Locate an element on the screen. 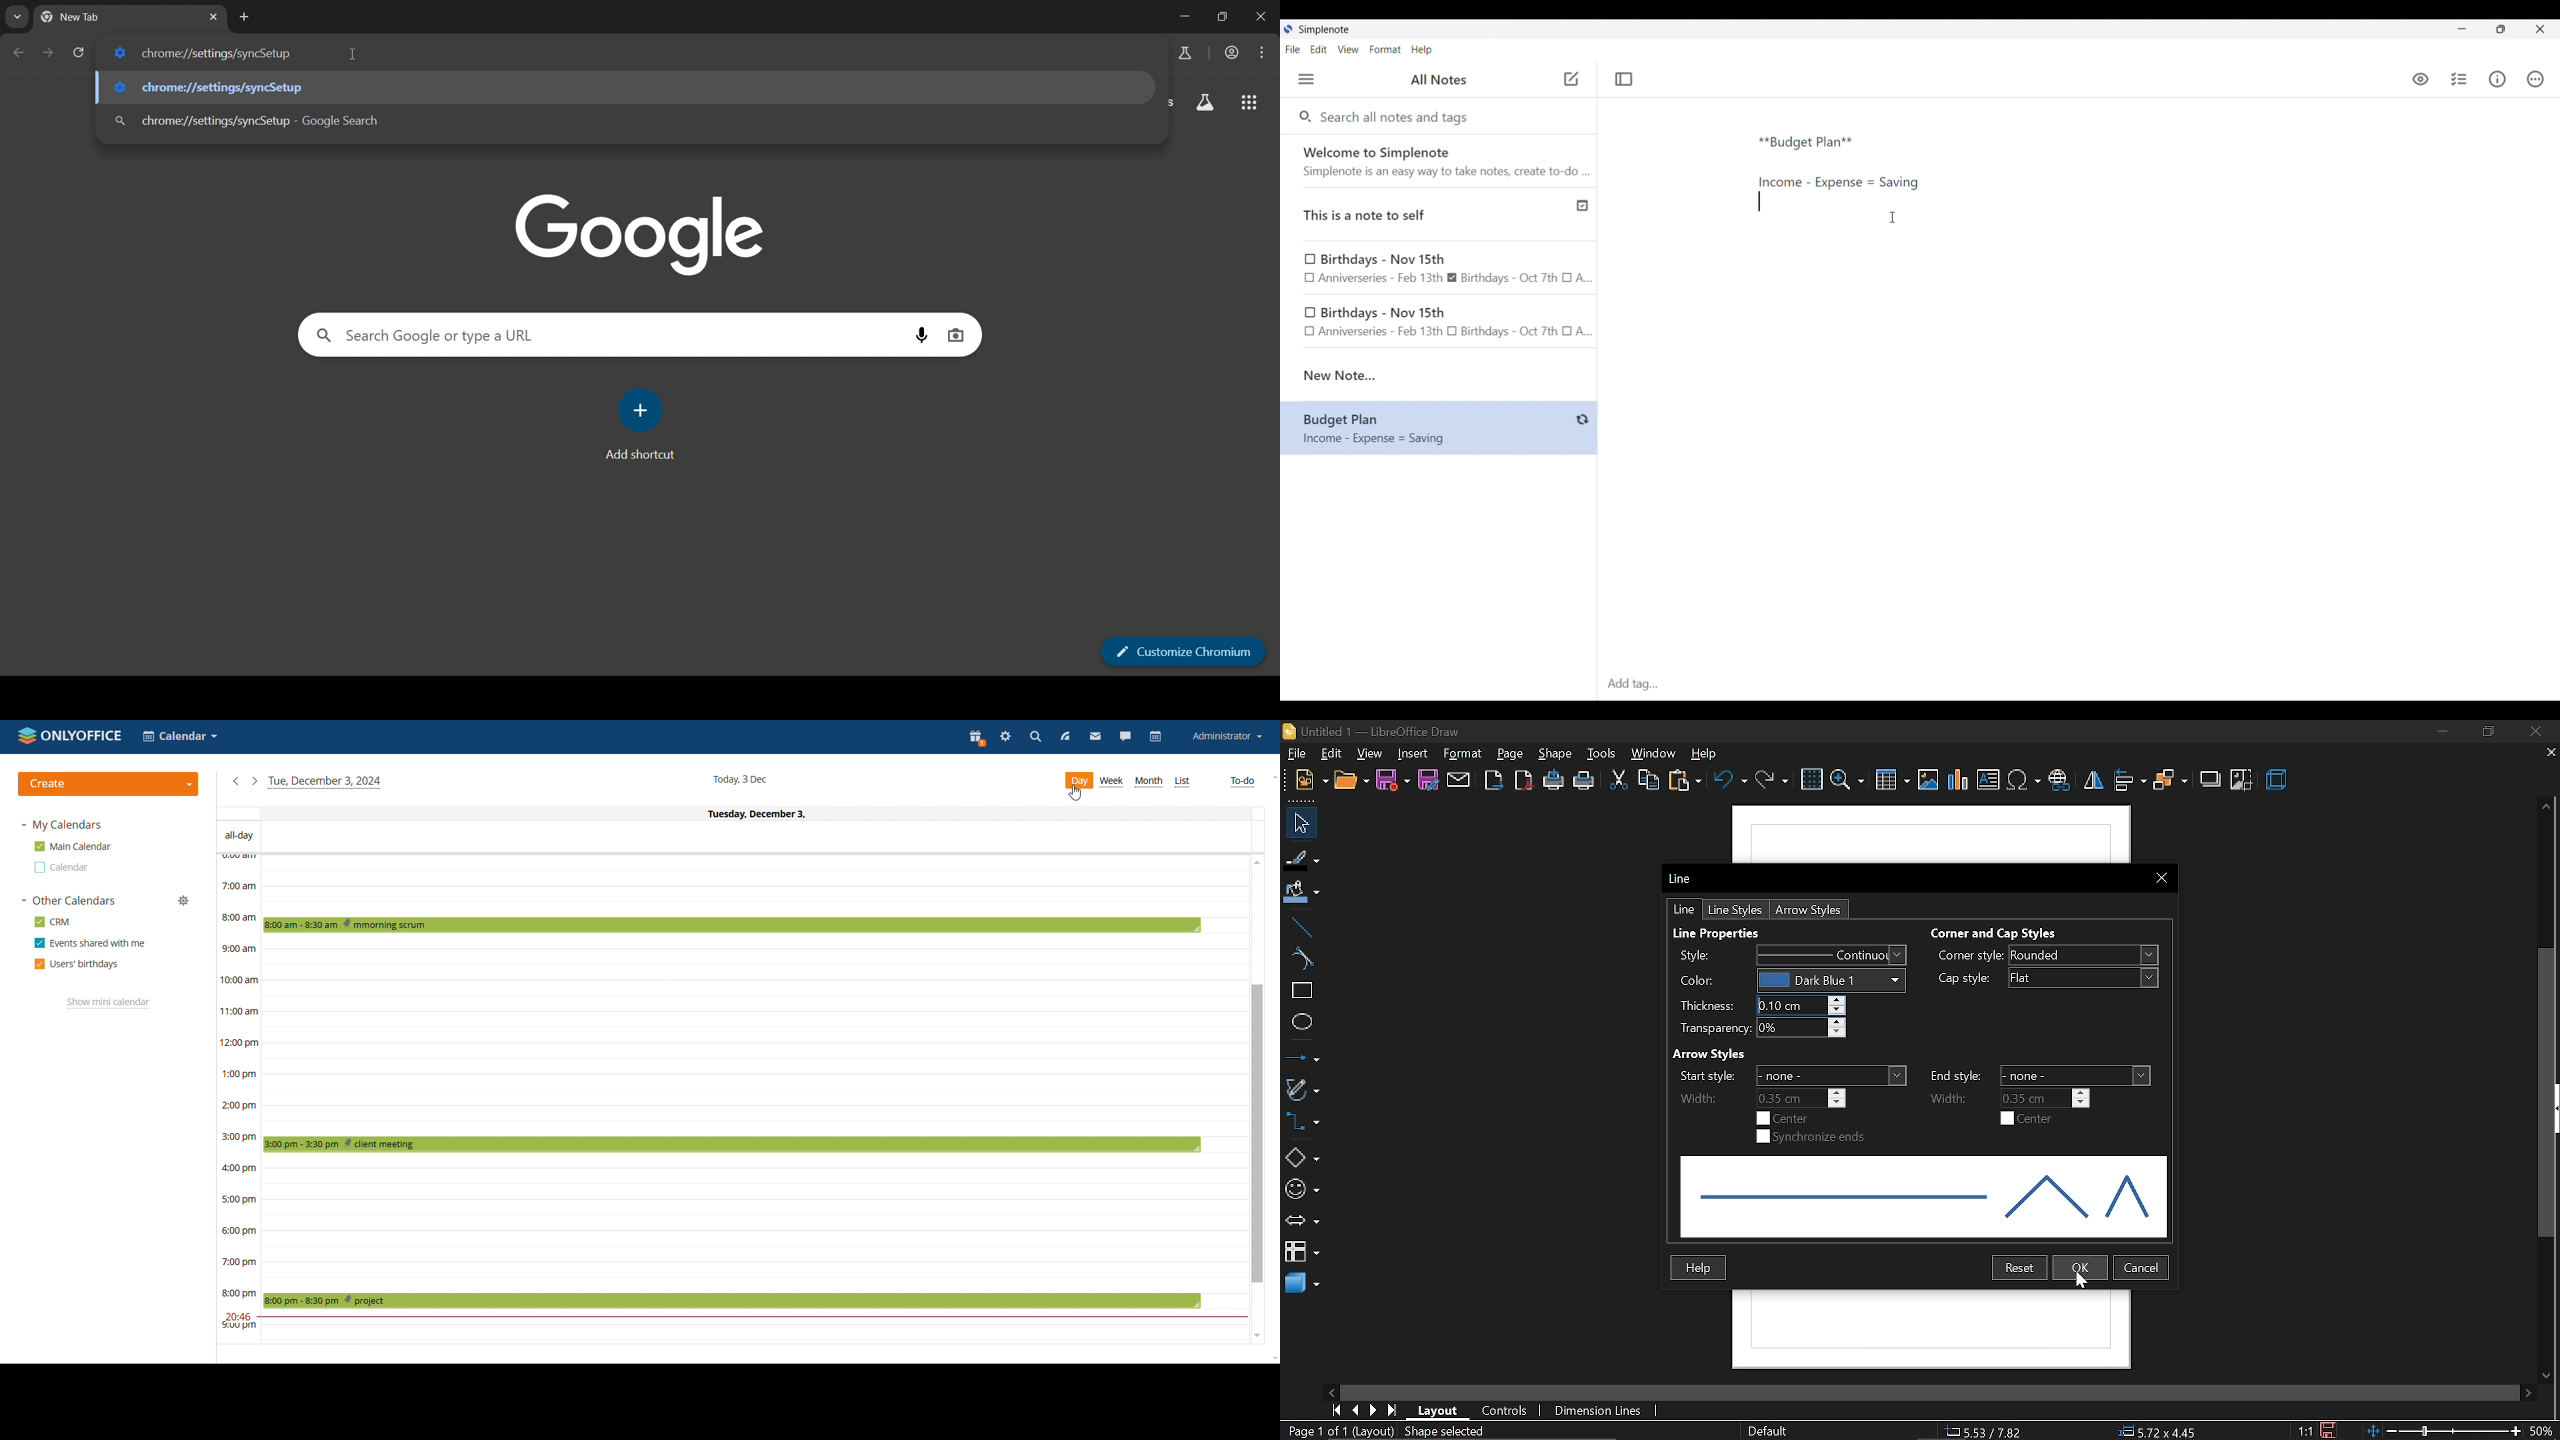 The height and width of the screenshot is (1456, 2576). Birthday note is located at coordinates (1439, 267).